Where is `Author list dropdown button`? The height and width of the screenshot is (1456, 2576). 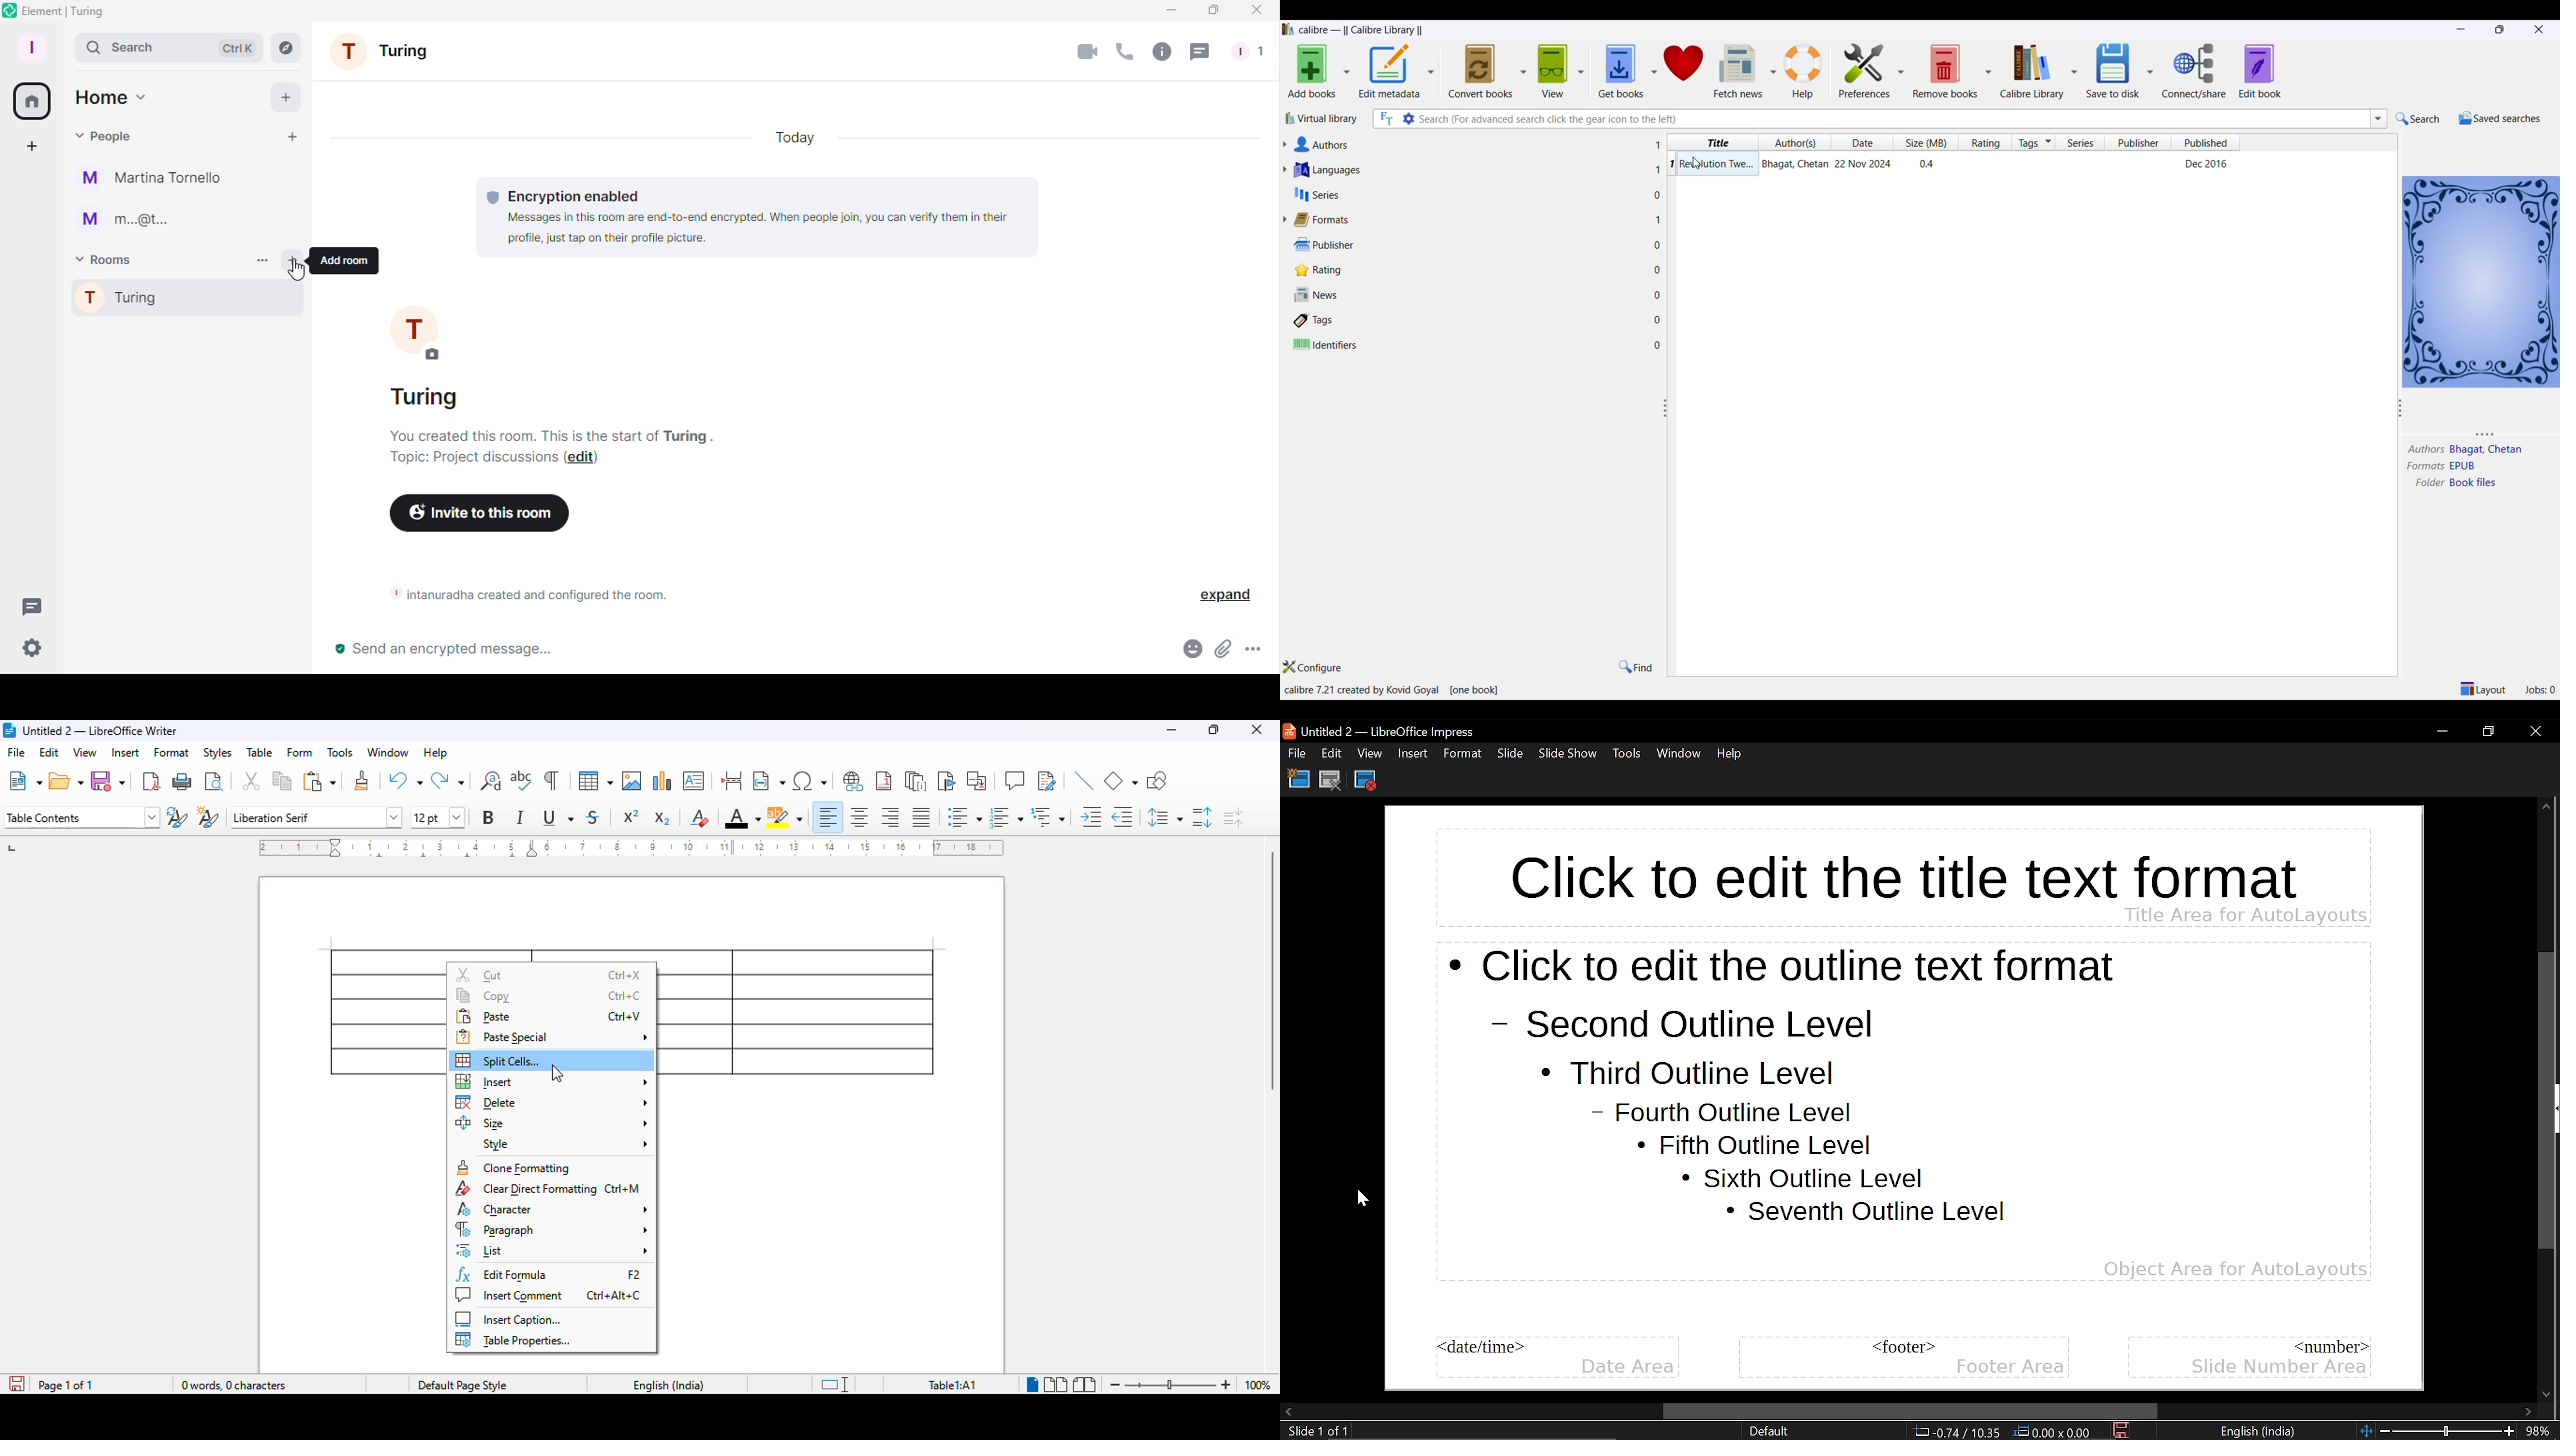
Author list dropdown button is located at coordinates (1289, 145).